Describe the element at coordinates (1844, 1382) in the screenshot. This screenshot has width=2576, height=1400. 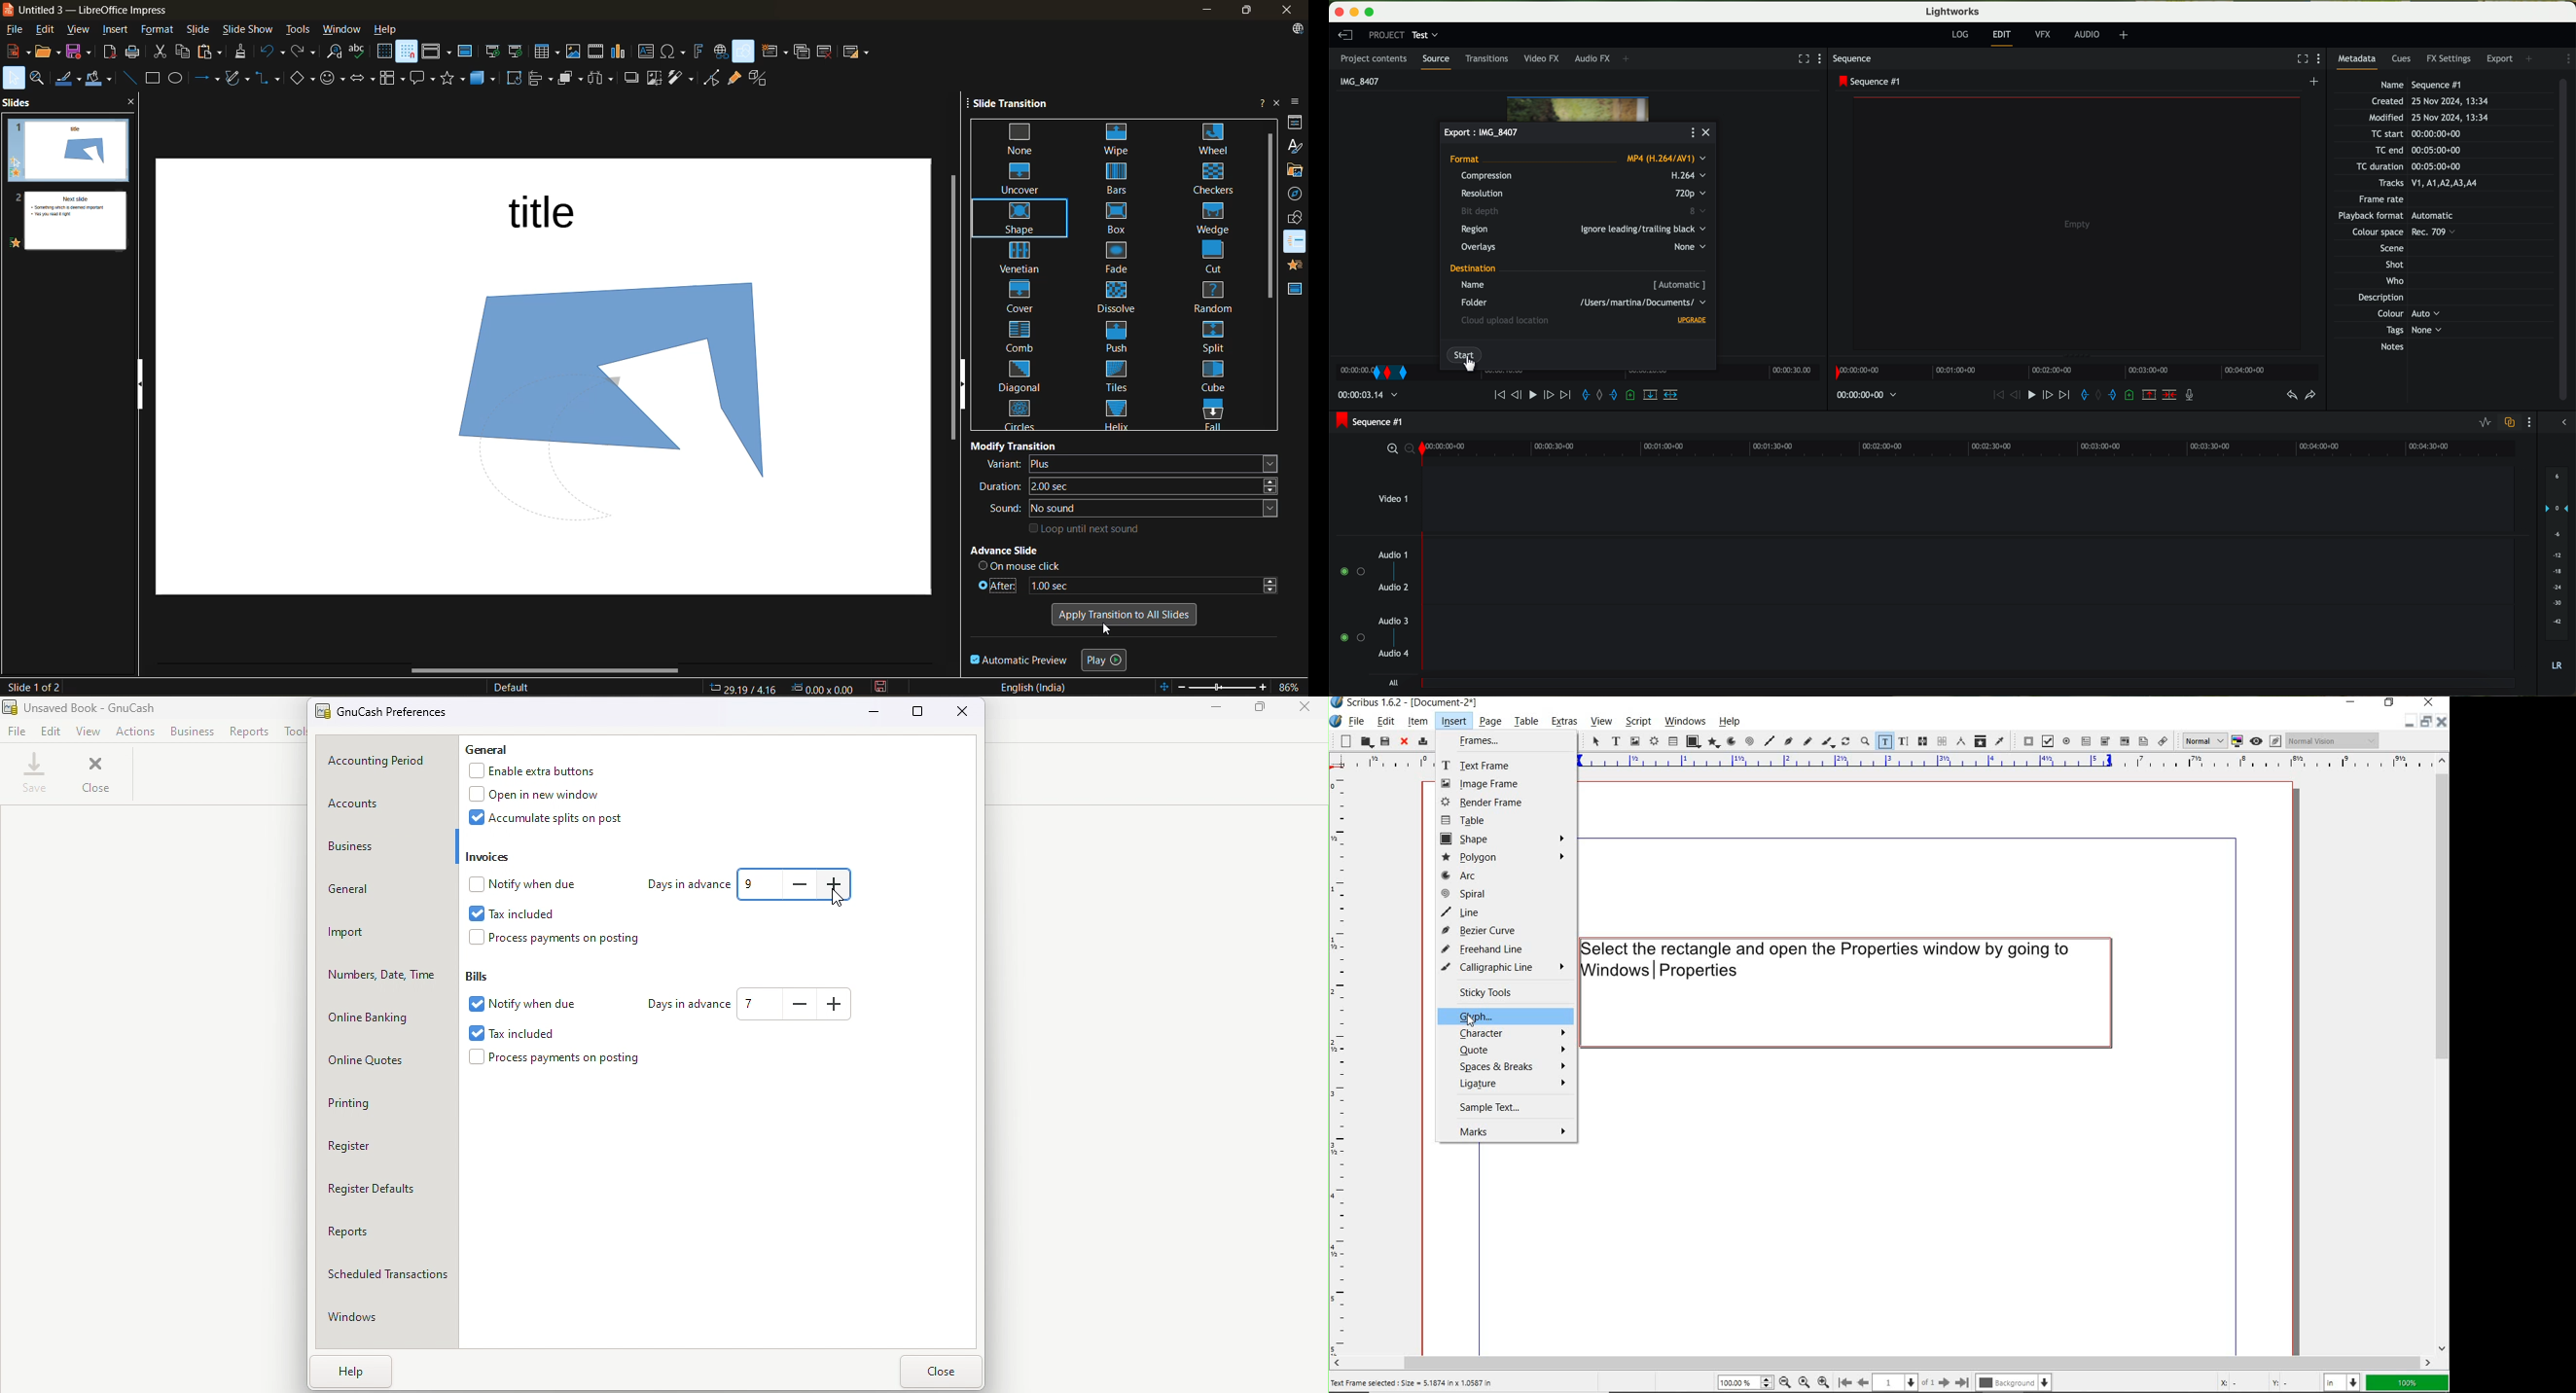
I see `go to the first page` at that location.